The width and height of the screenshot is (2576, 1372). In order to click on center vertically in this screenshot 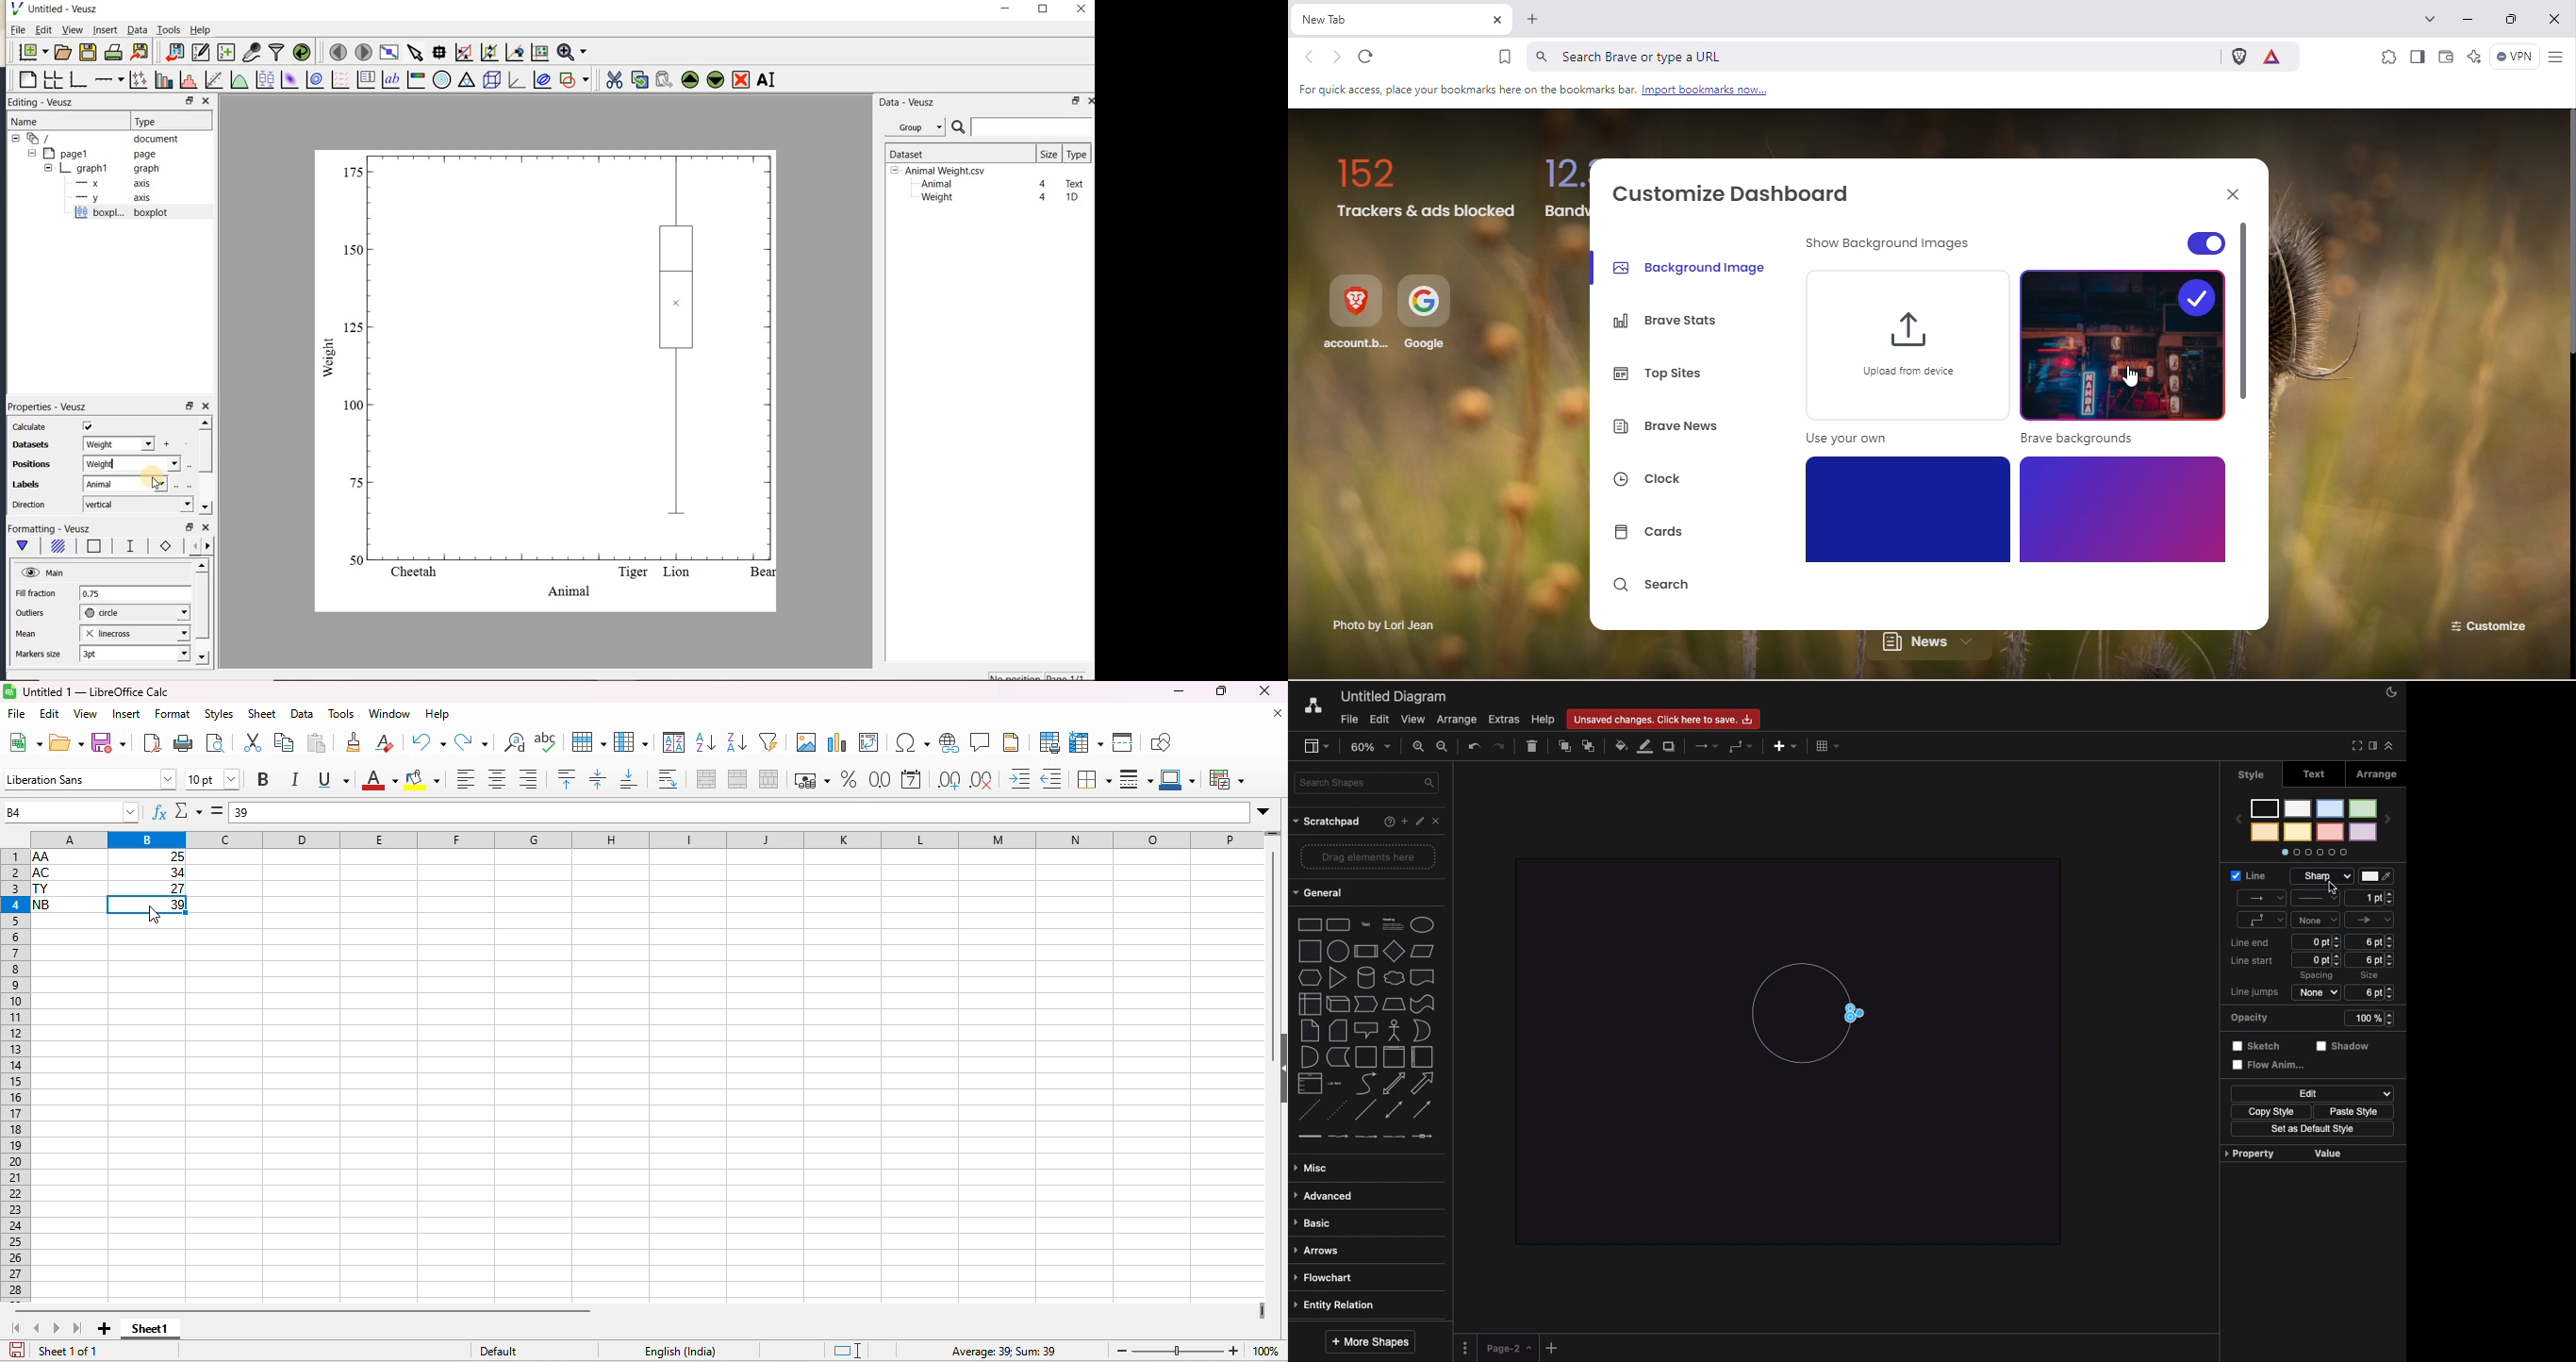, I will do `click(599, 779)`.